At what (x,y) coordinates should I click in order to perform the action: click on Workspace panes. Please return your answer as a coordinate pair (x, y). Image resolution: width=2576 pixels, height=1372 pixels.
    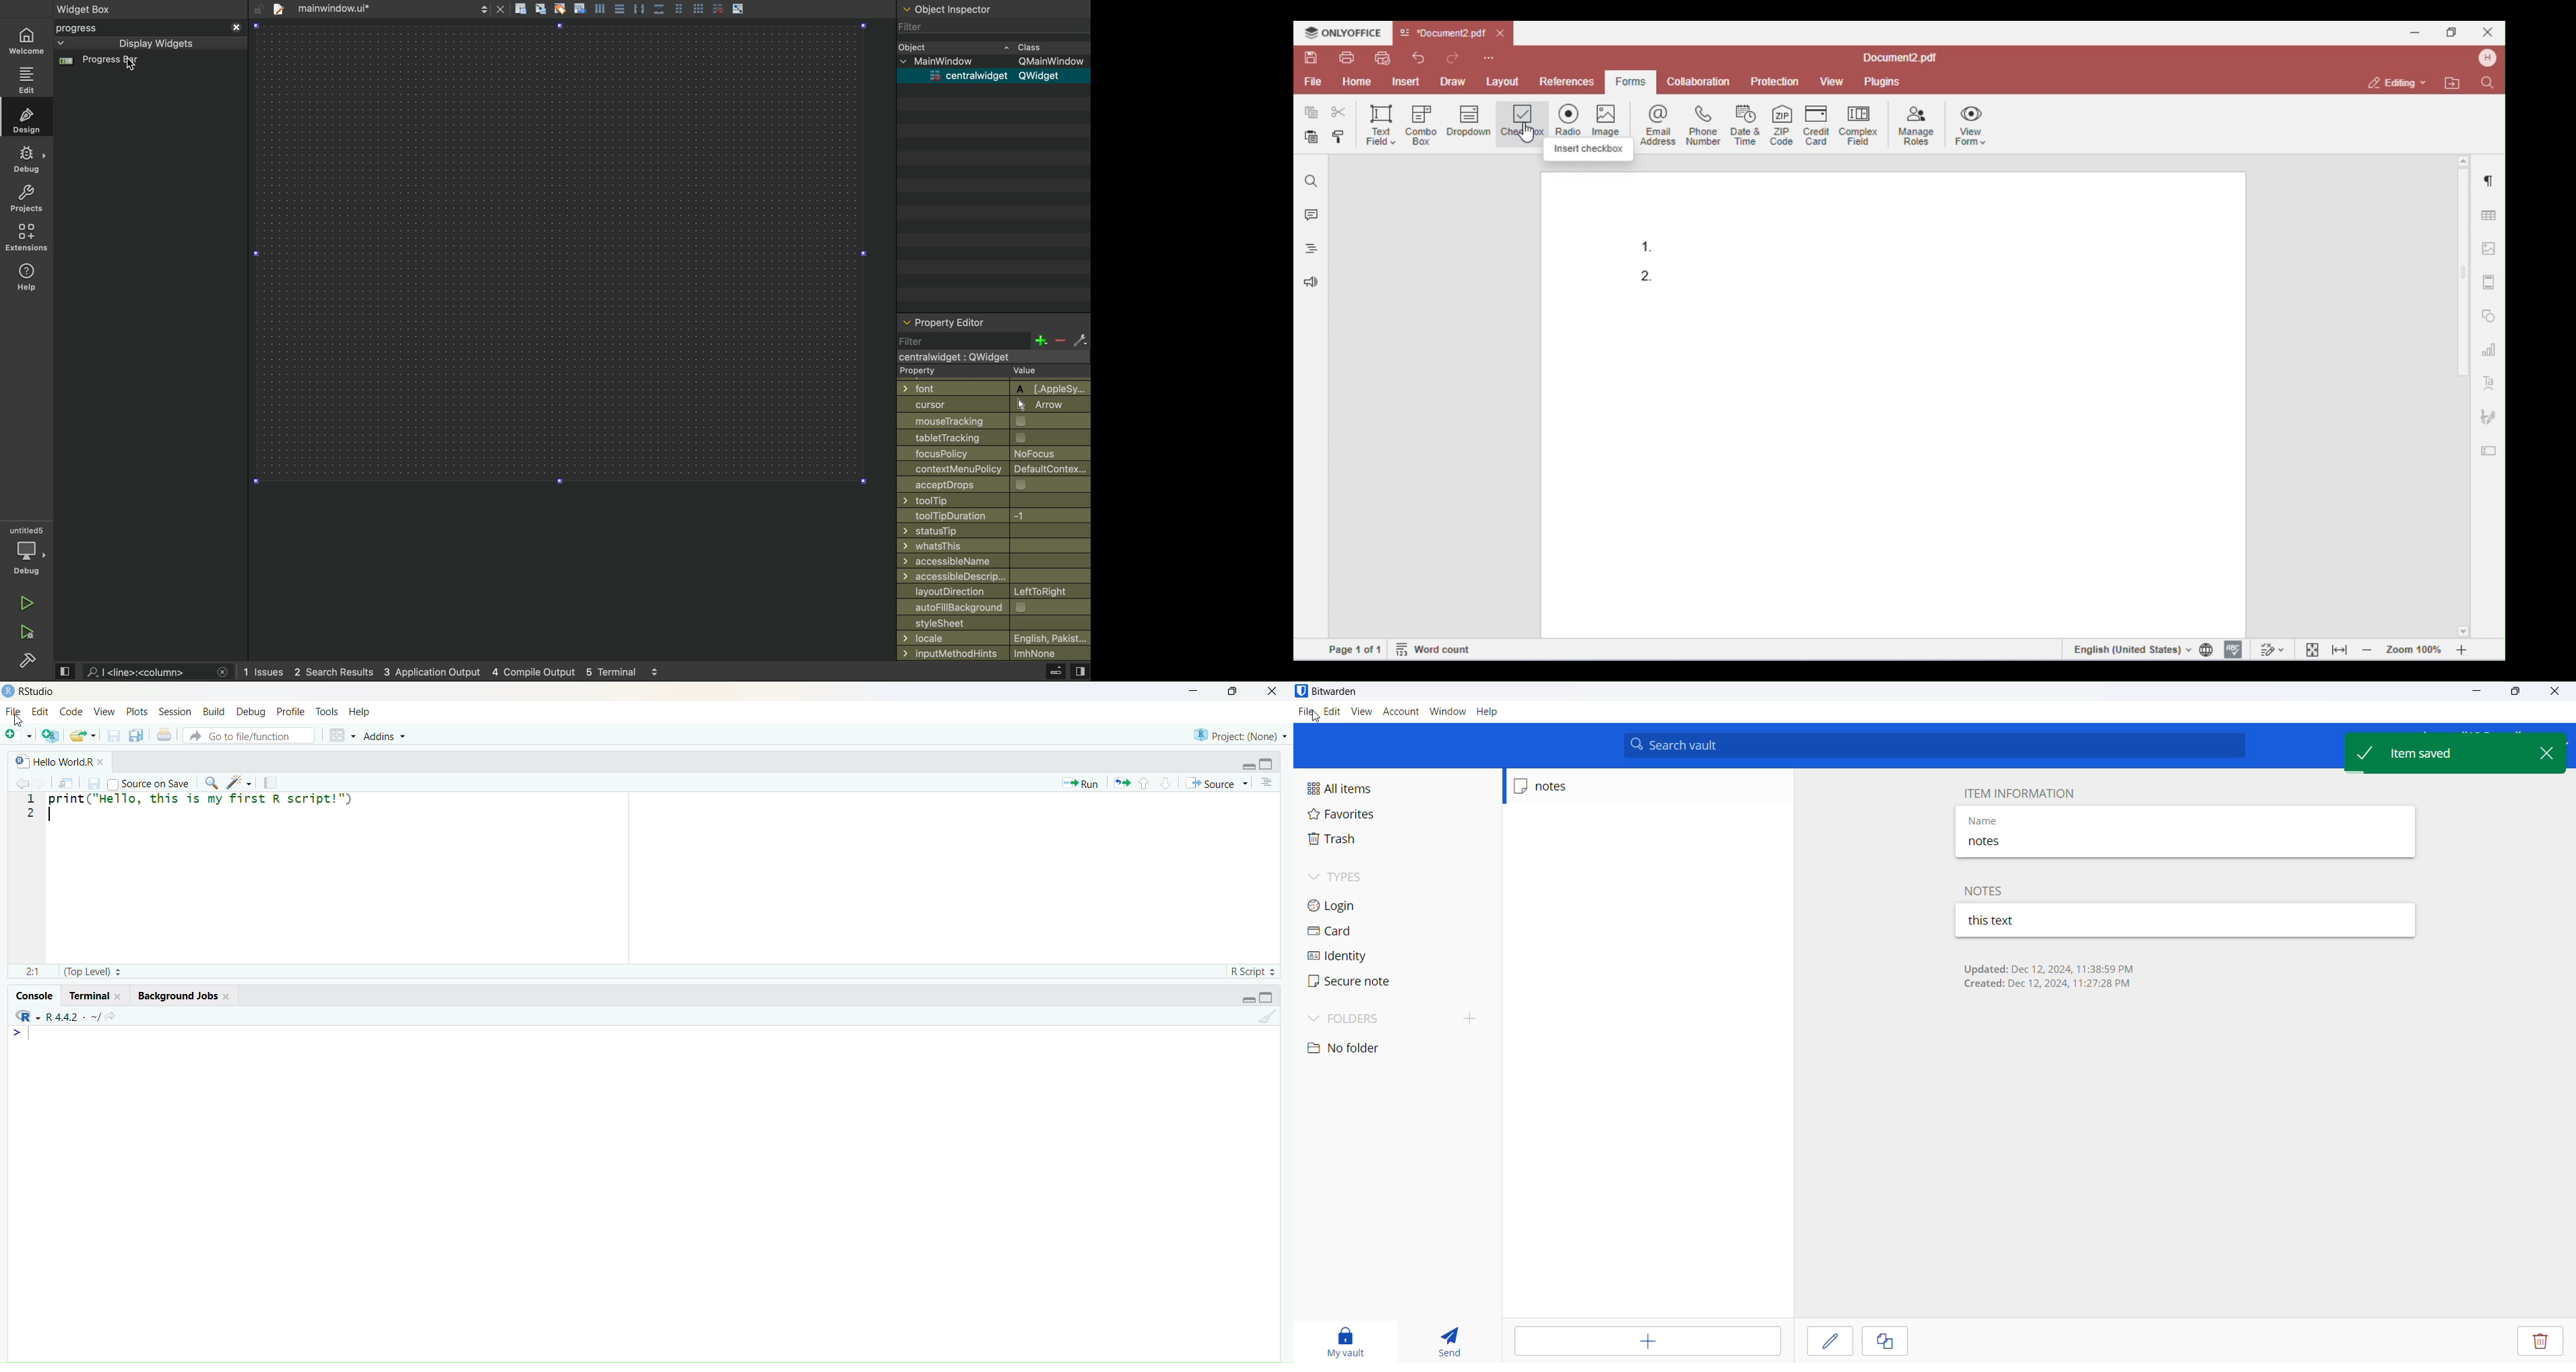
    Looking at the image, I should click on (341, 735).